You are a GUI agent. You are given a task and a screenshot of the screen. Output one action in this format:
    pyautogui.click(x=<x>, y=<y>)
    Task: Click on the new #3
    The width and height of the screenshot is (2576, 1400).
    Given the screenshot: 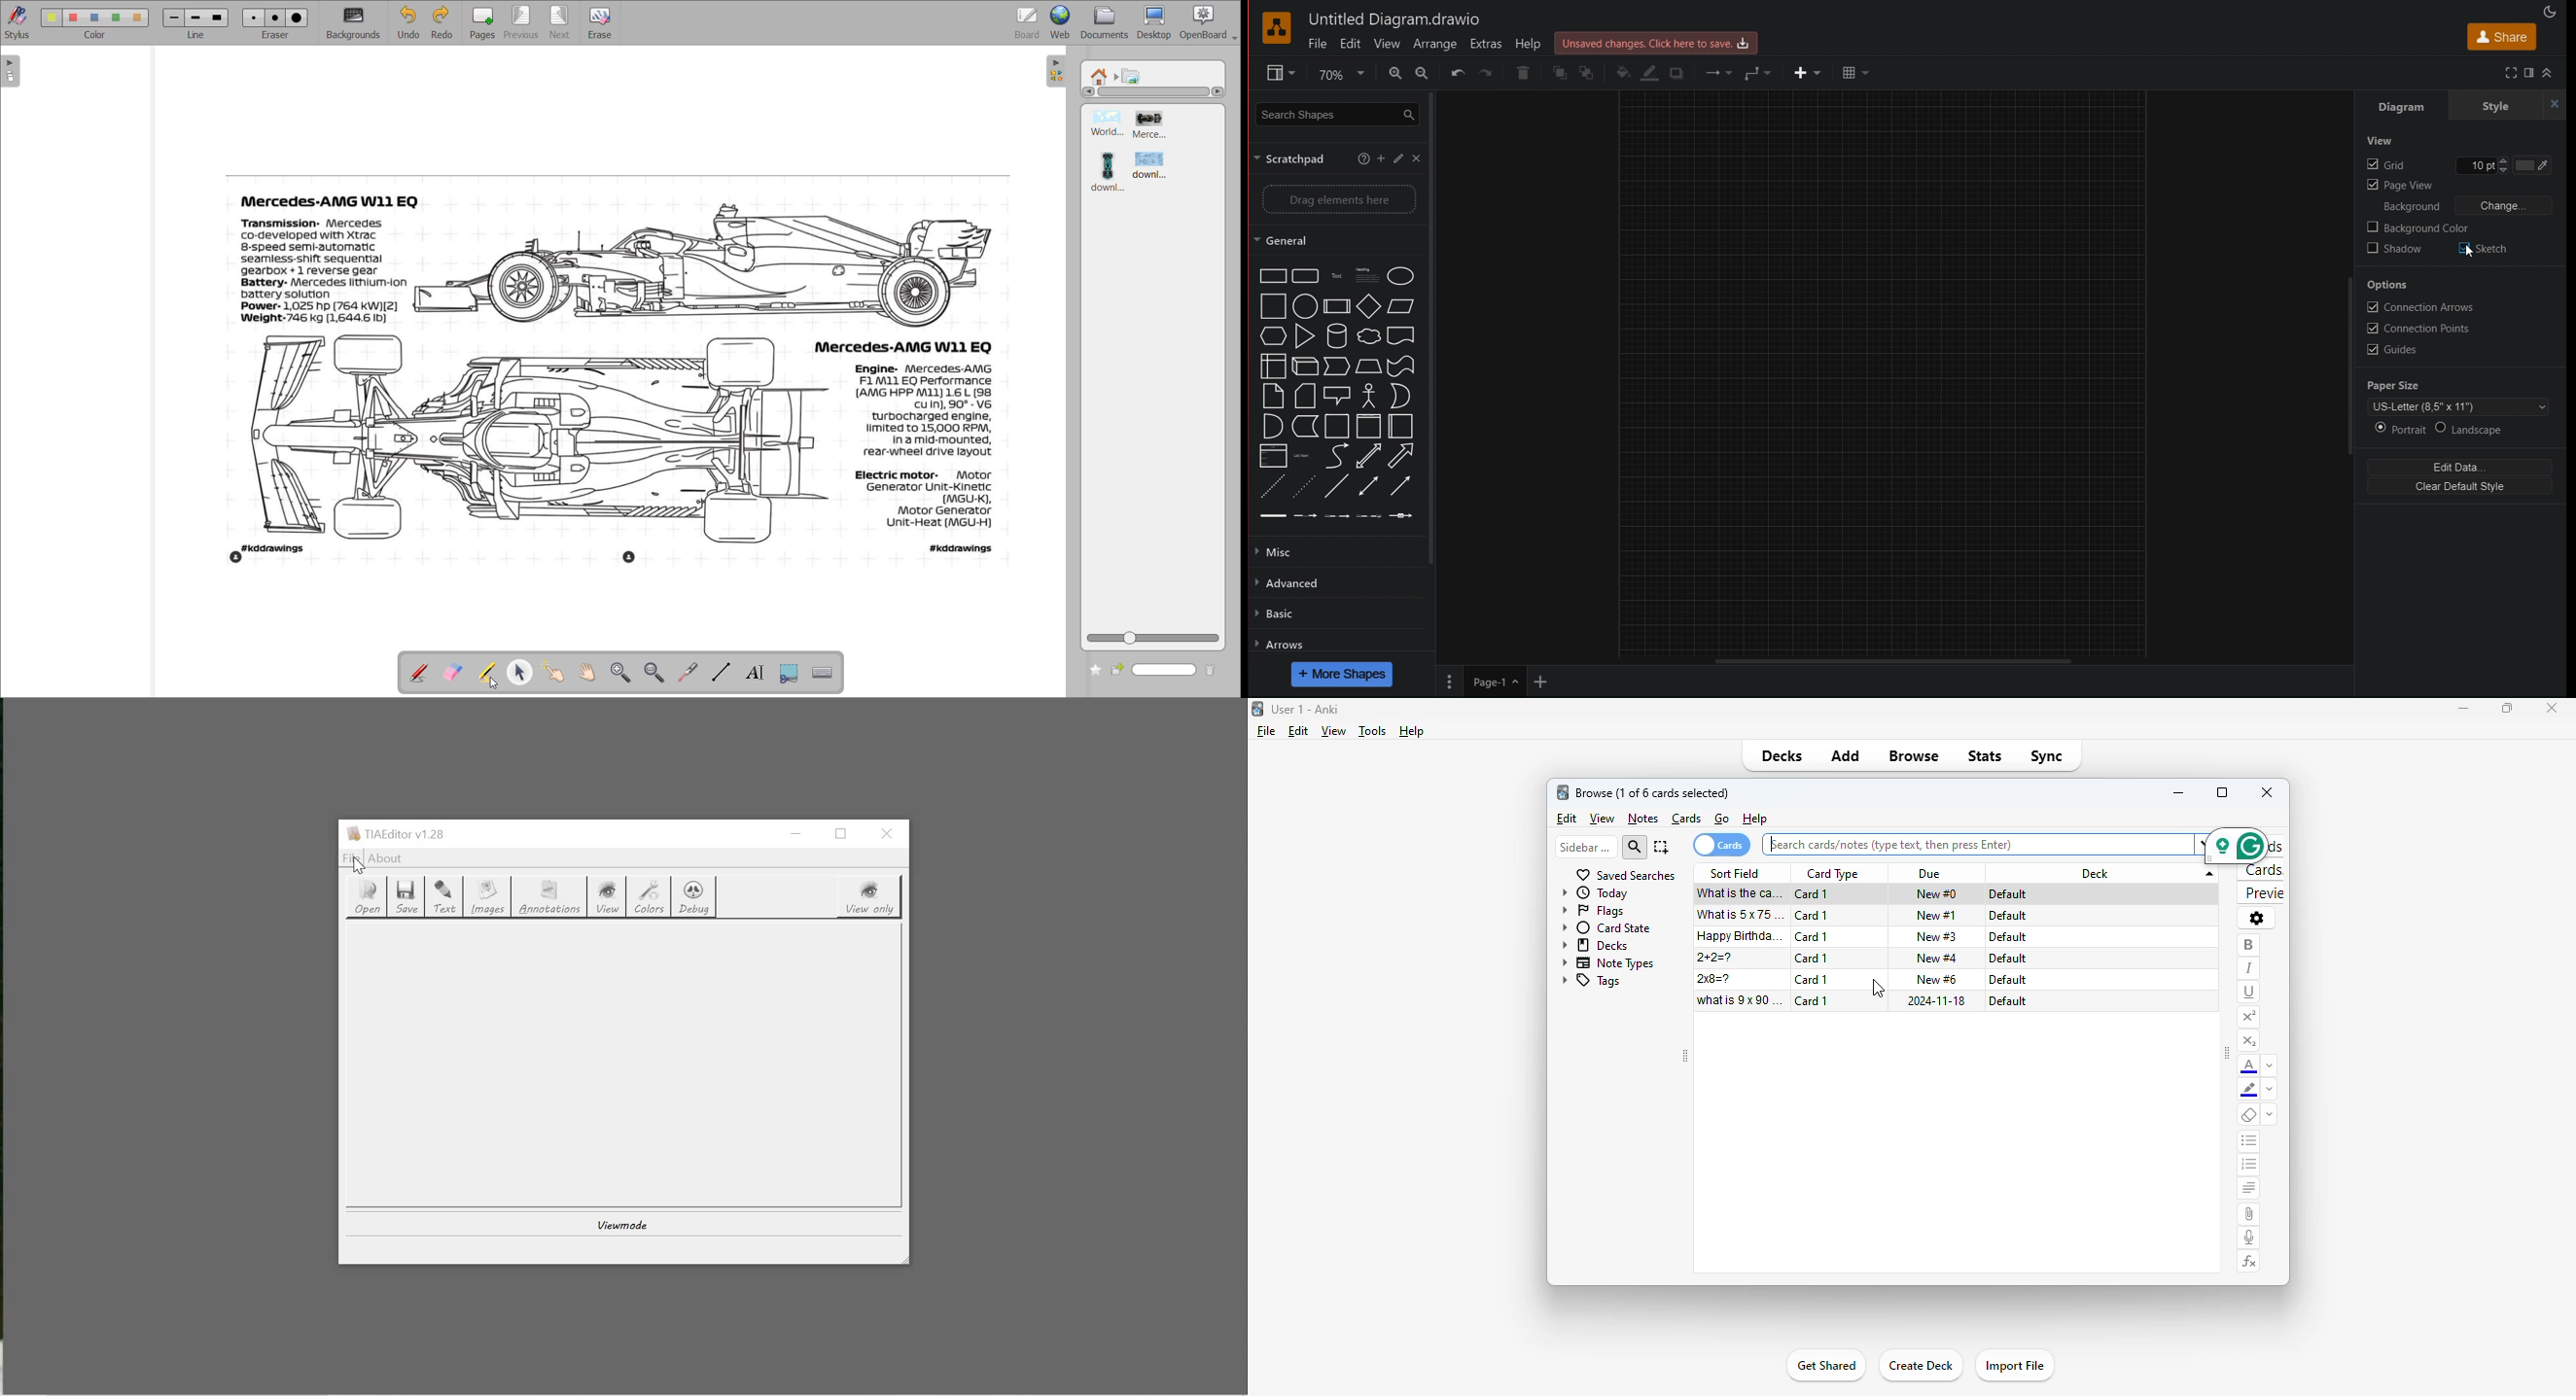 What is the action you would take?
    pyautogui.click(x=1937, y=936)
    